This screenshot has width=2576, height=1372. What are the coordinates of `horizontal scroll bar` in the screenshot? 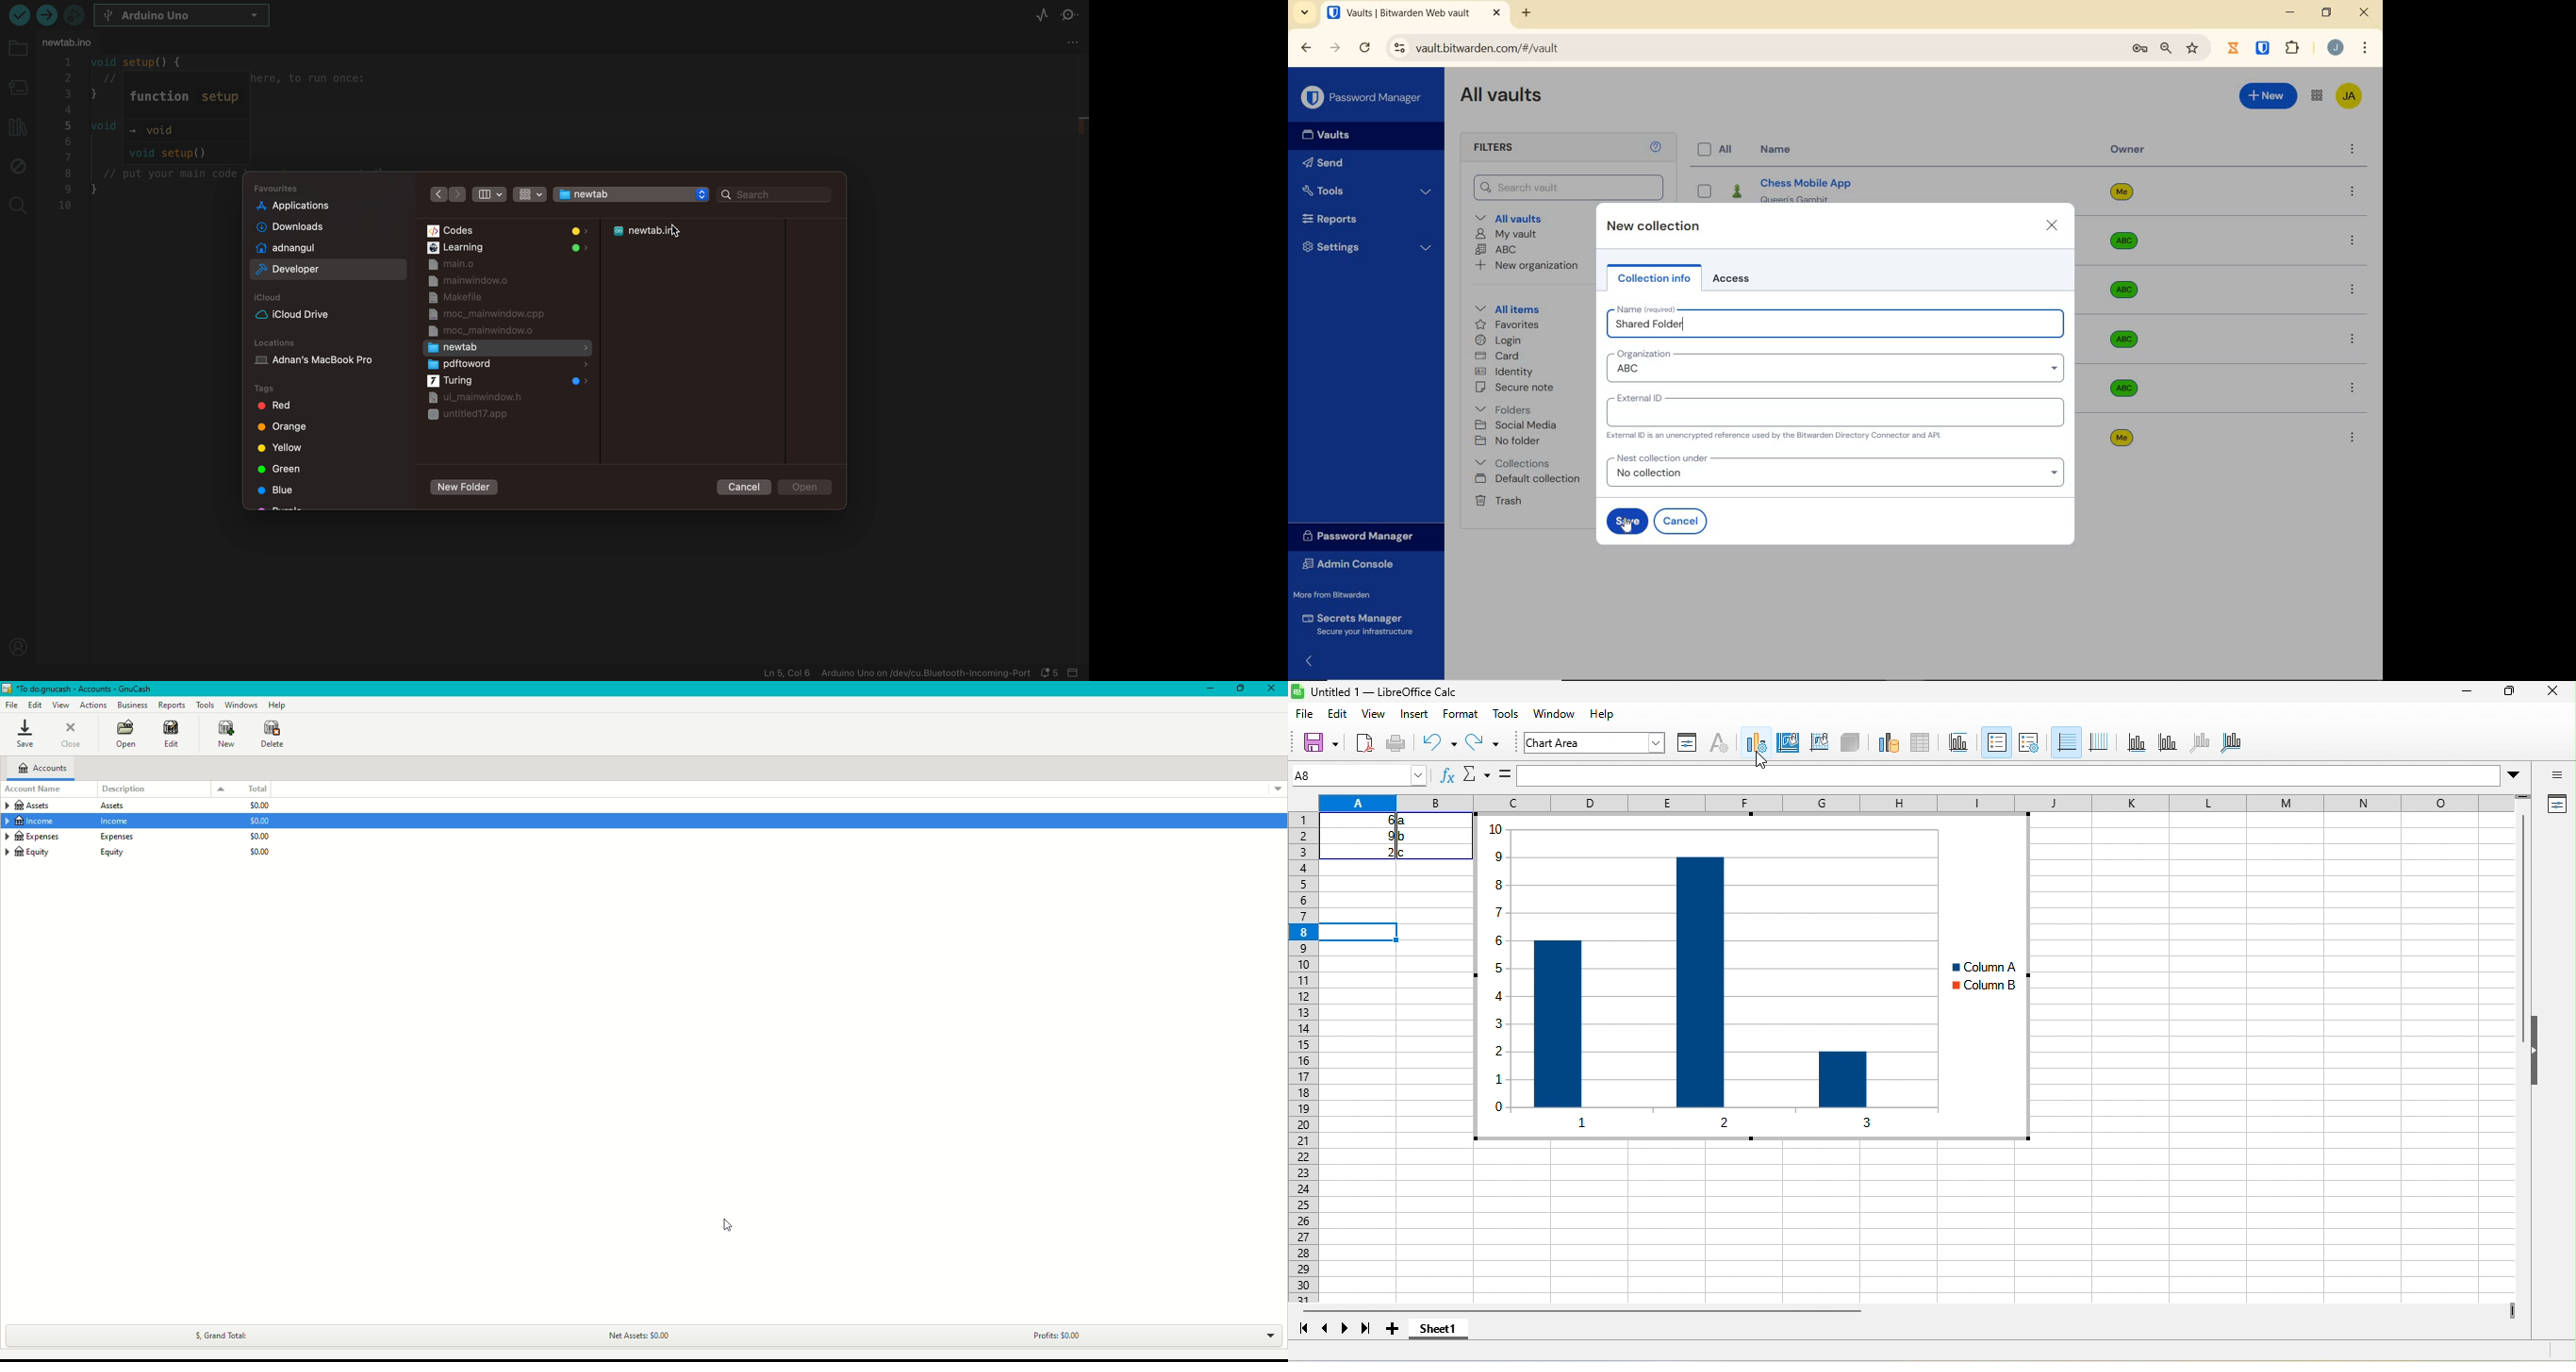 It's located at (1595, 1310).